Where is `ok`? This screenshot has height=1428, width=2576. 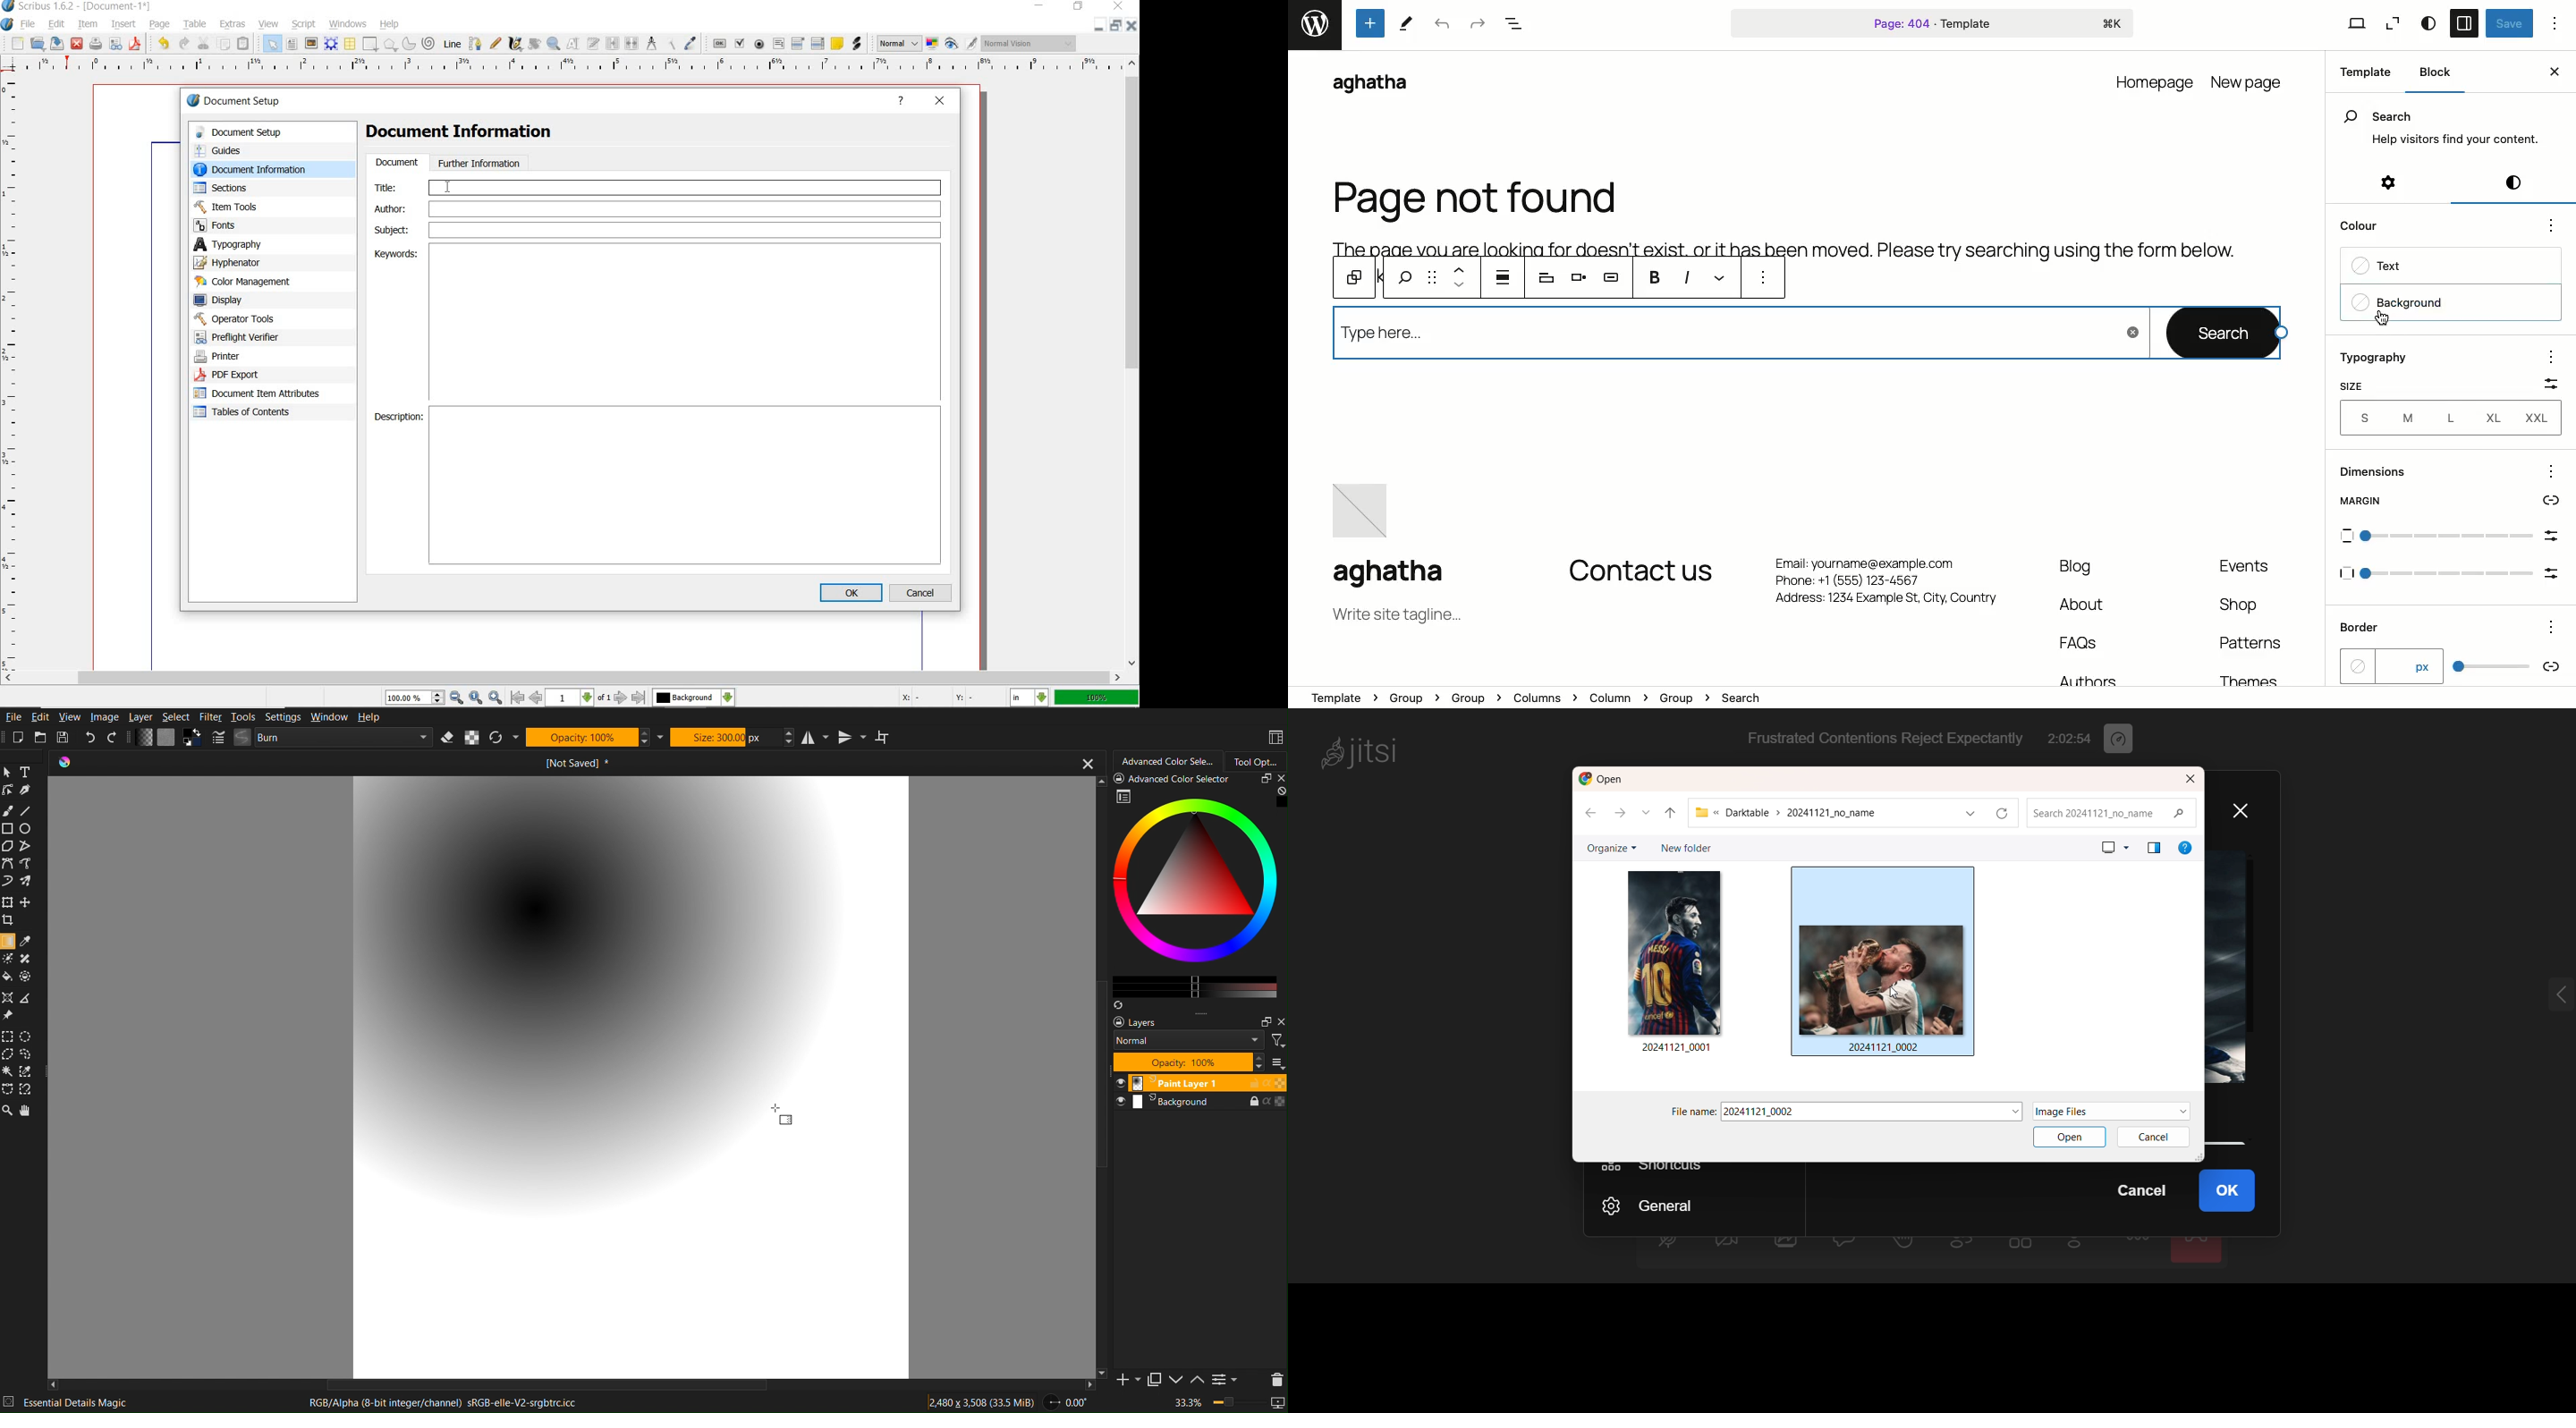
ok is located at coordinates (2237, 1193).